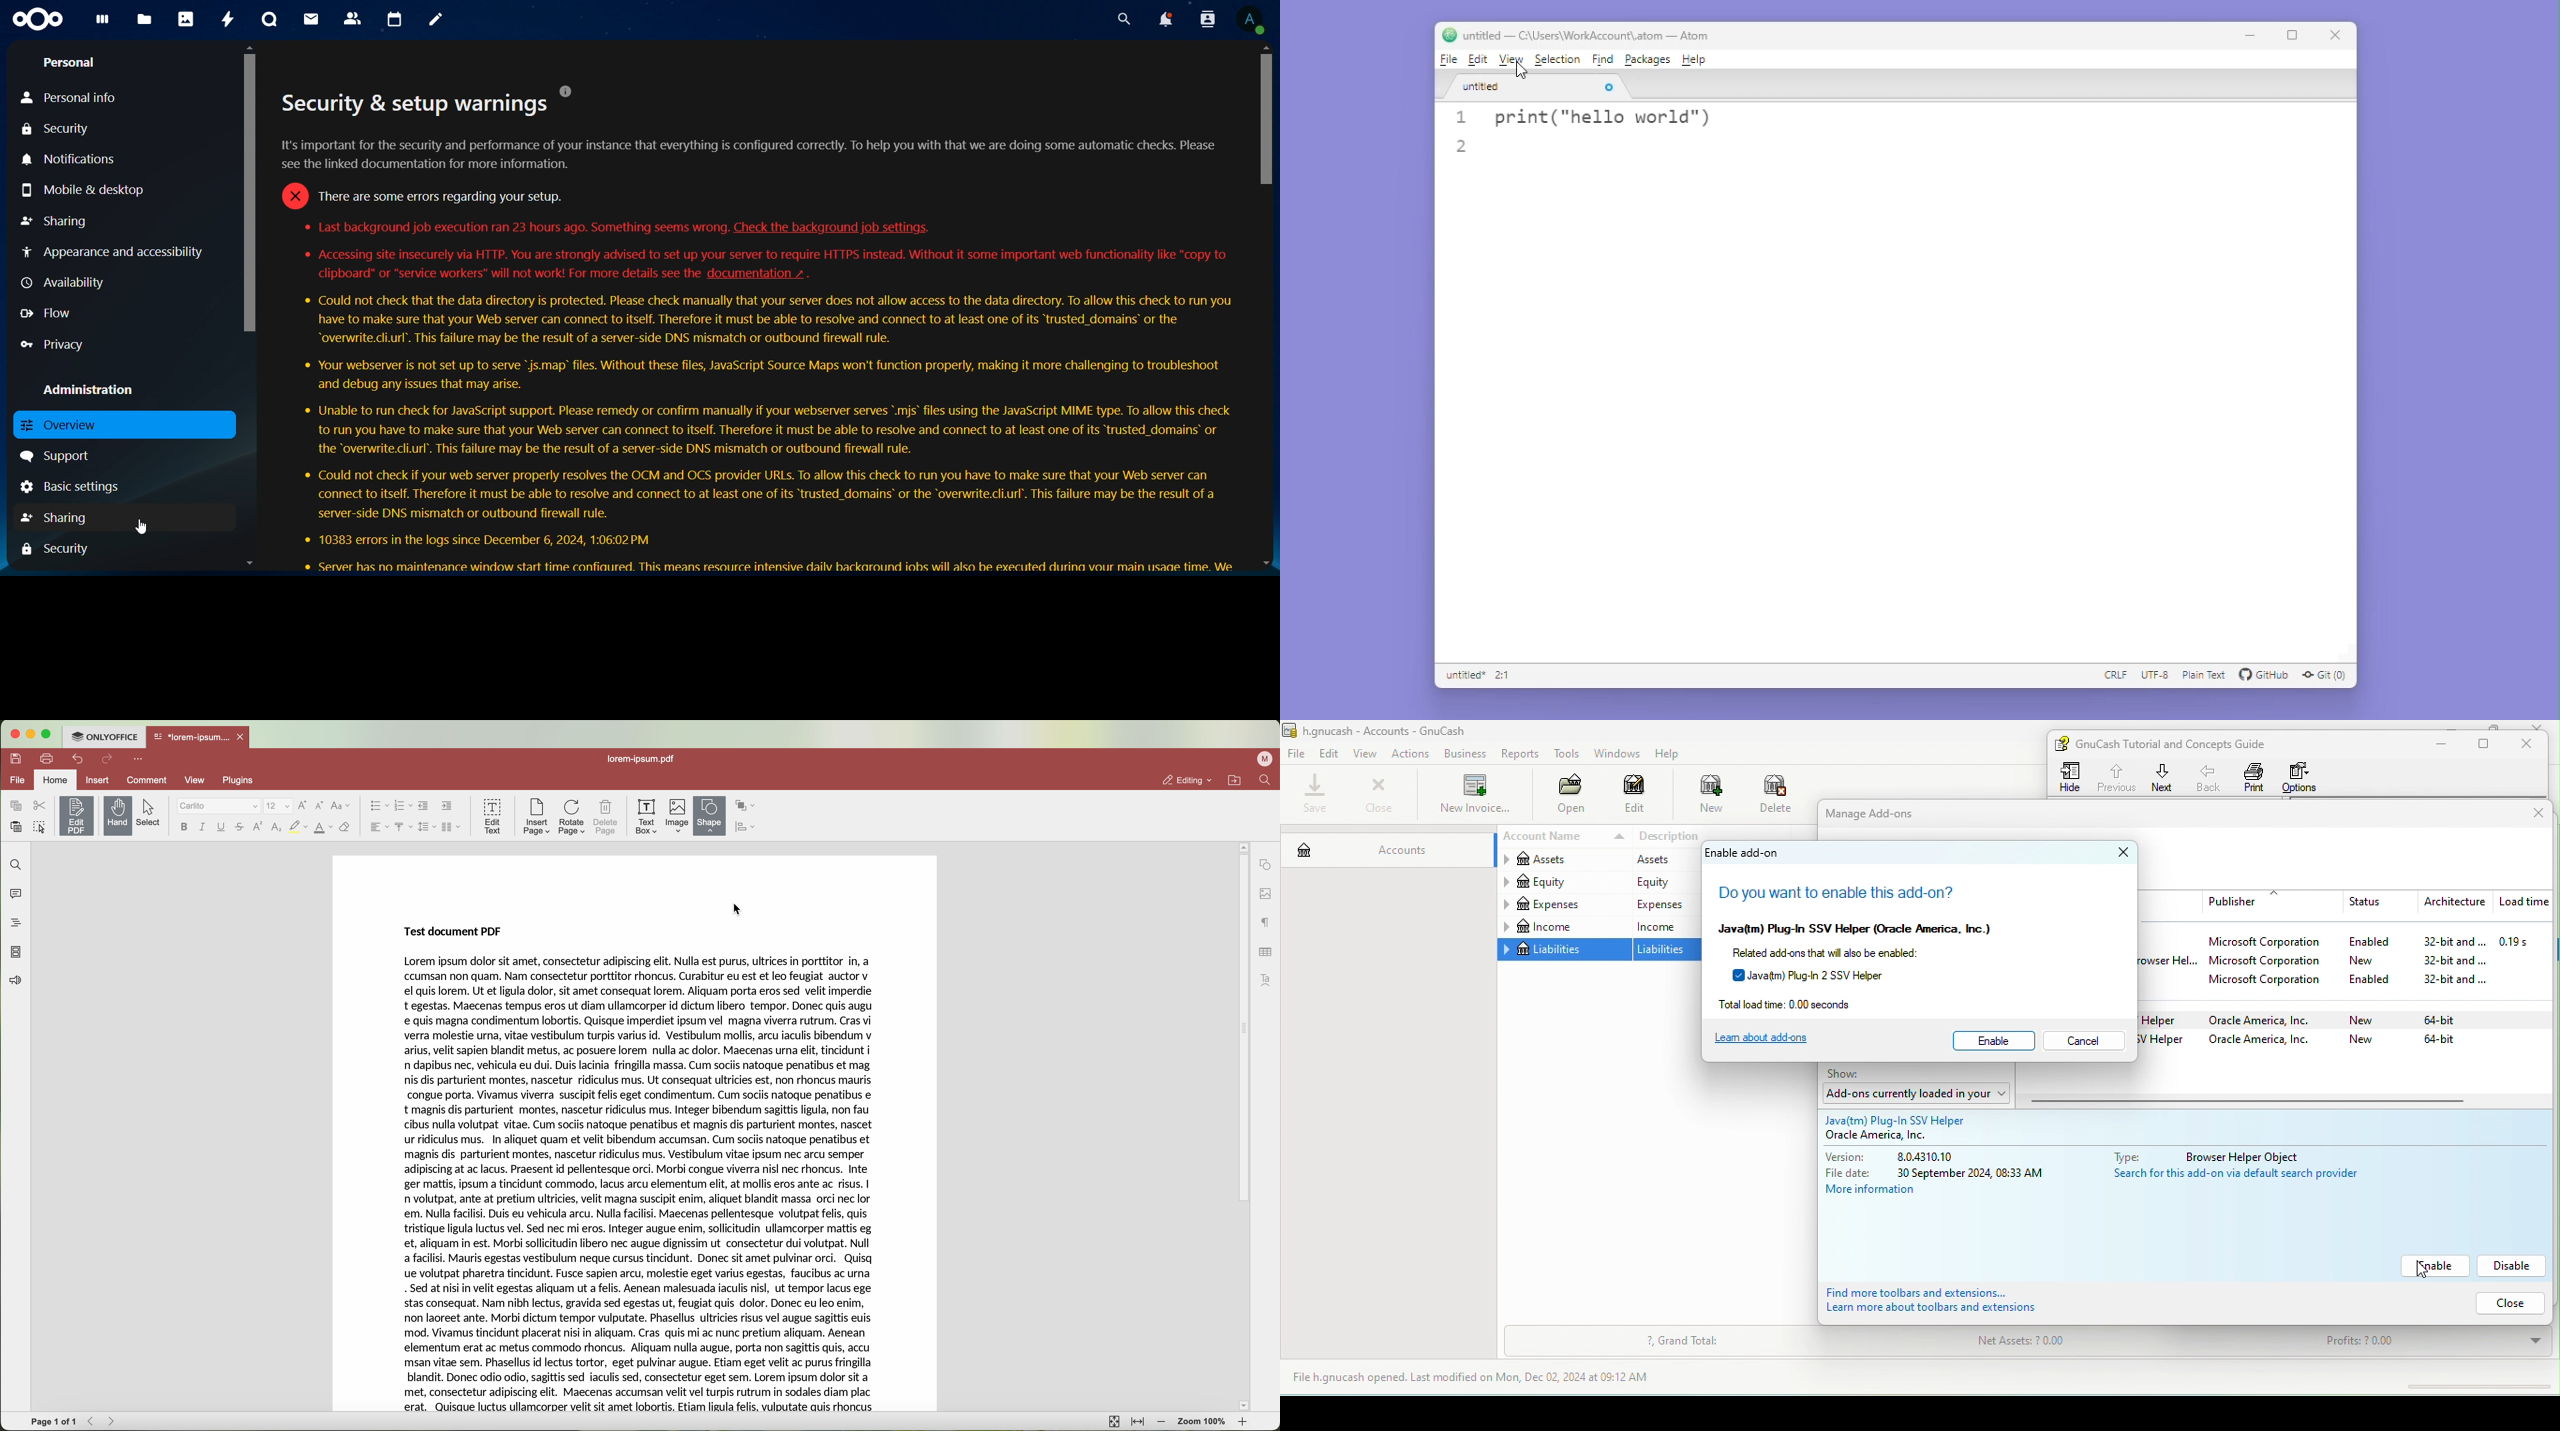 Image resolution: width=2576 pixels, height=1456 pixels. What do you see at coordinates (61, 519) in the screenshot?
I see `sharing` at bounding box center [61, 519].